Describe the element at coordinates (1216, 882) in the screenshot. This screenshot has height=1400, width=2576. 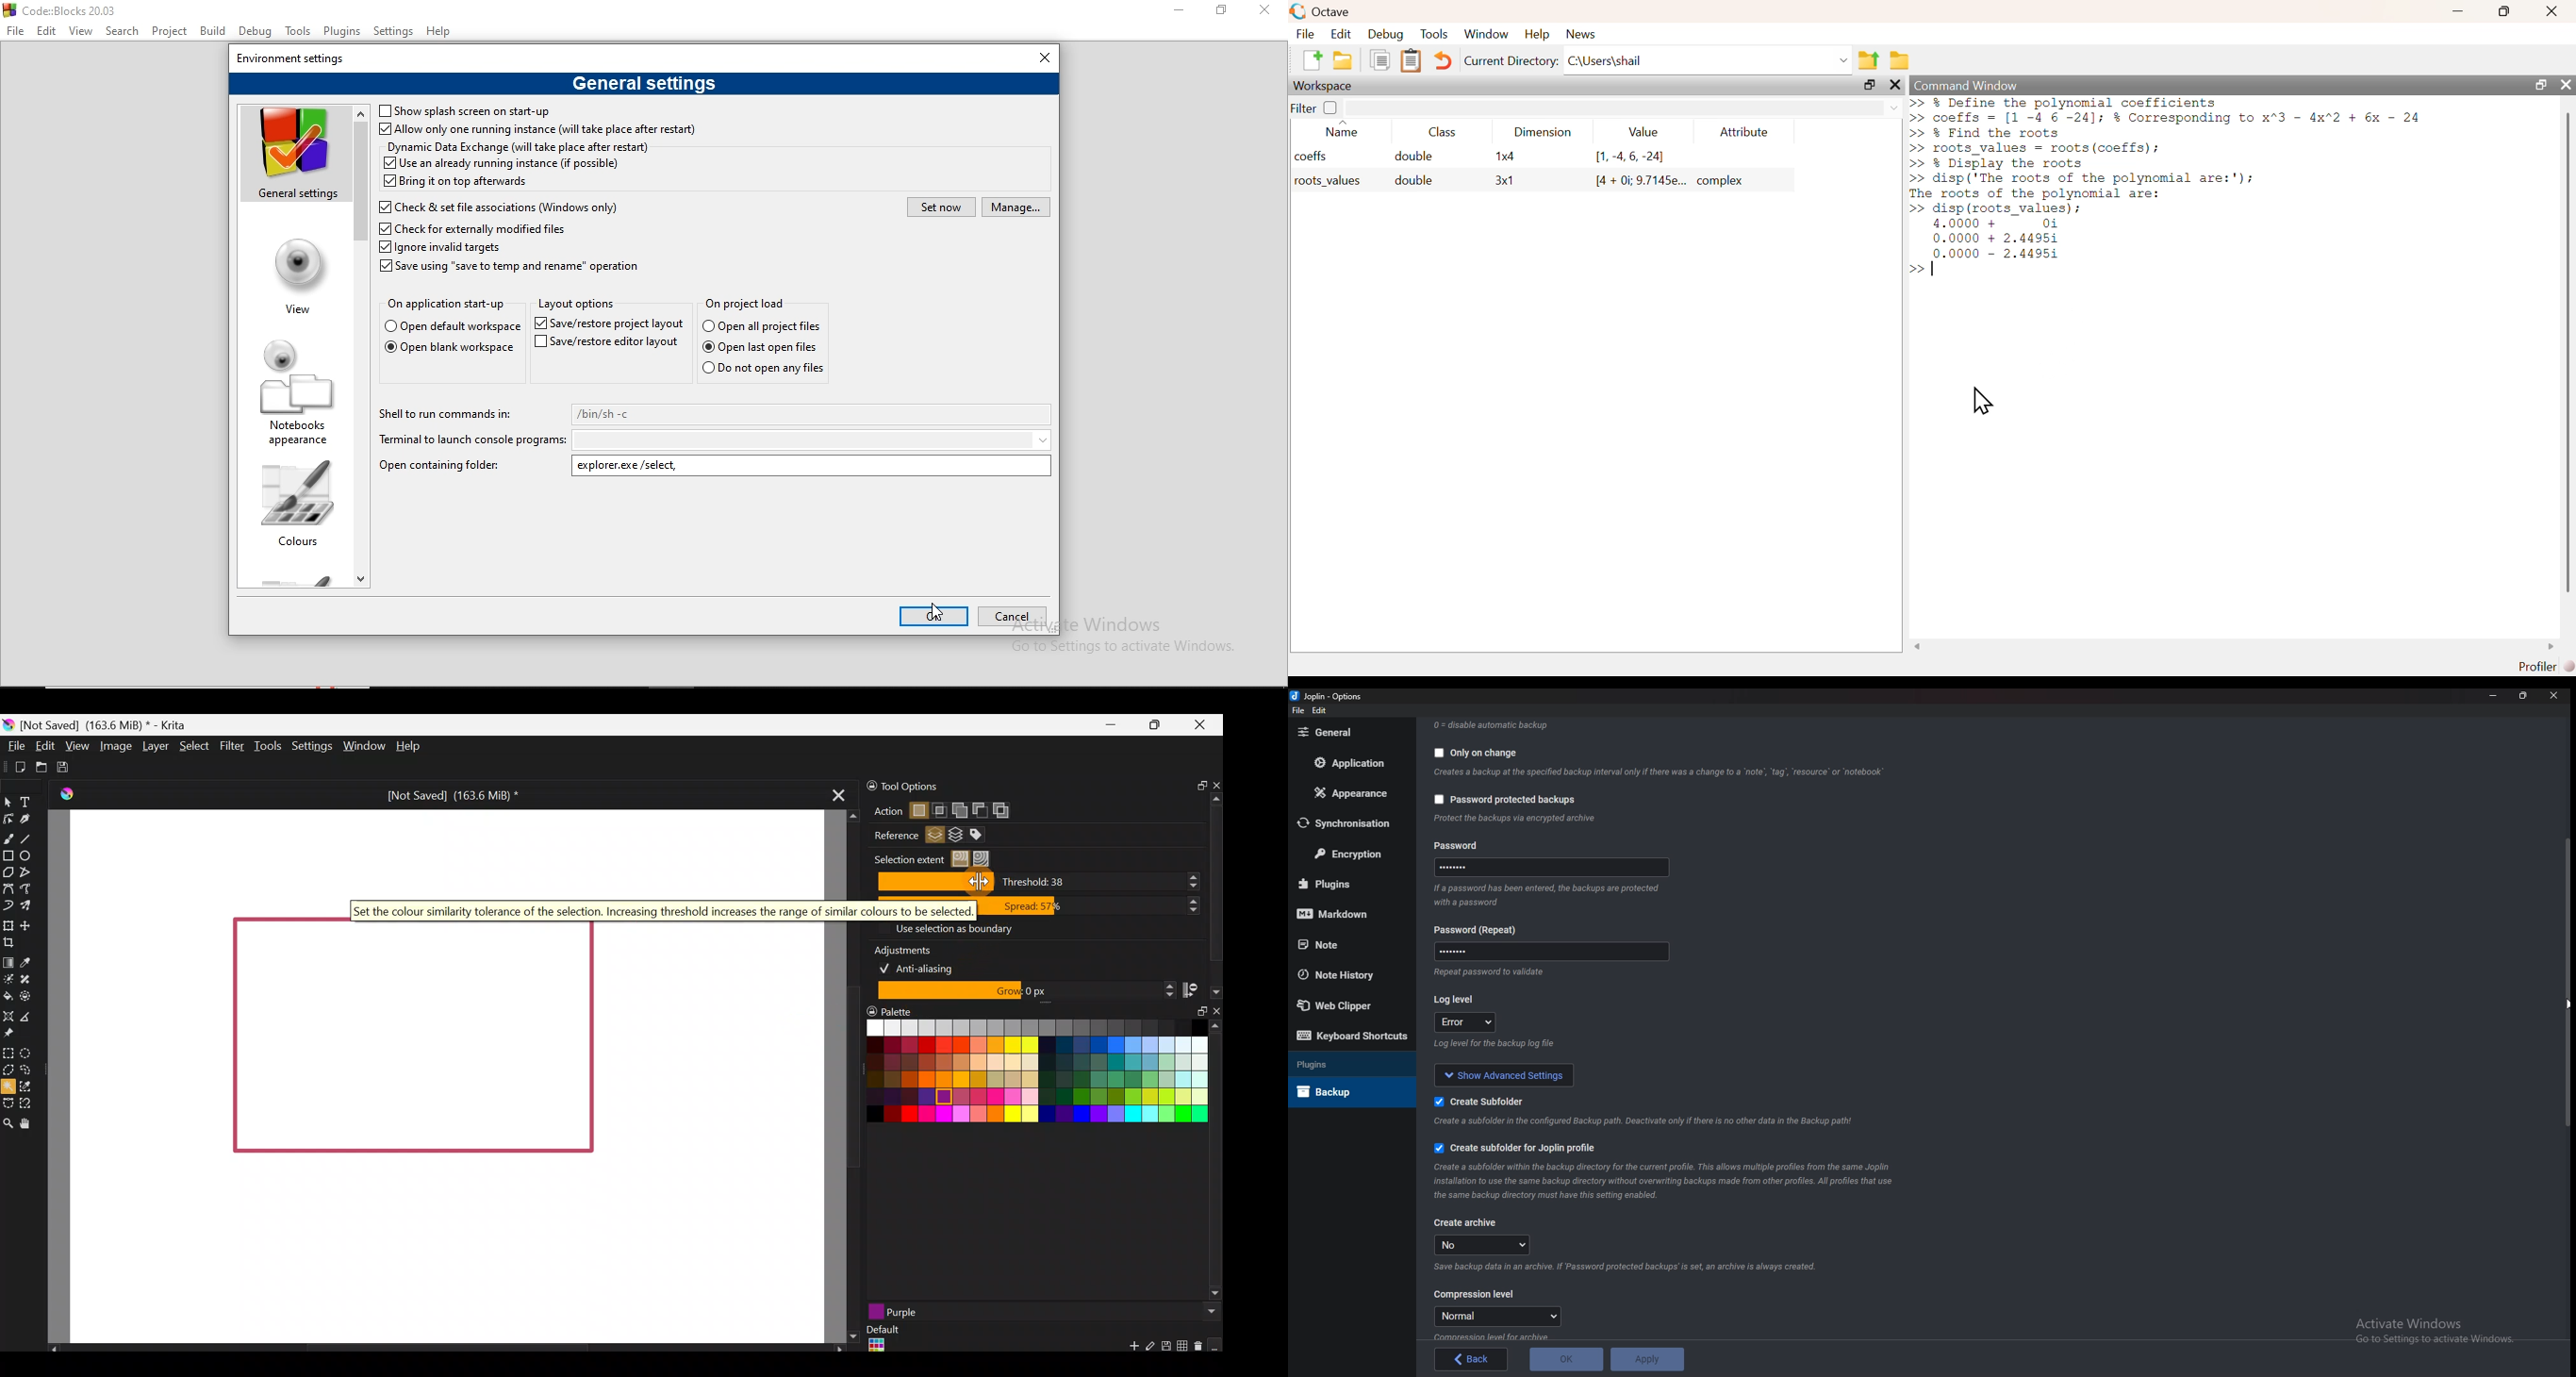
I see `Scroll  bar` at that location.